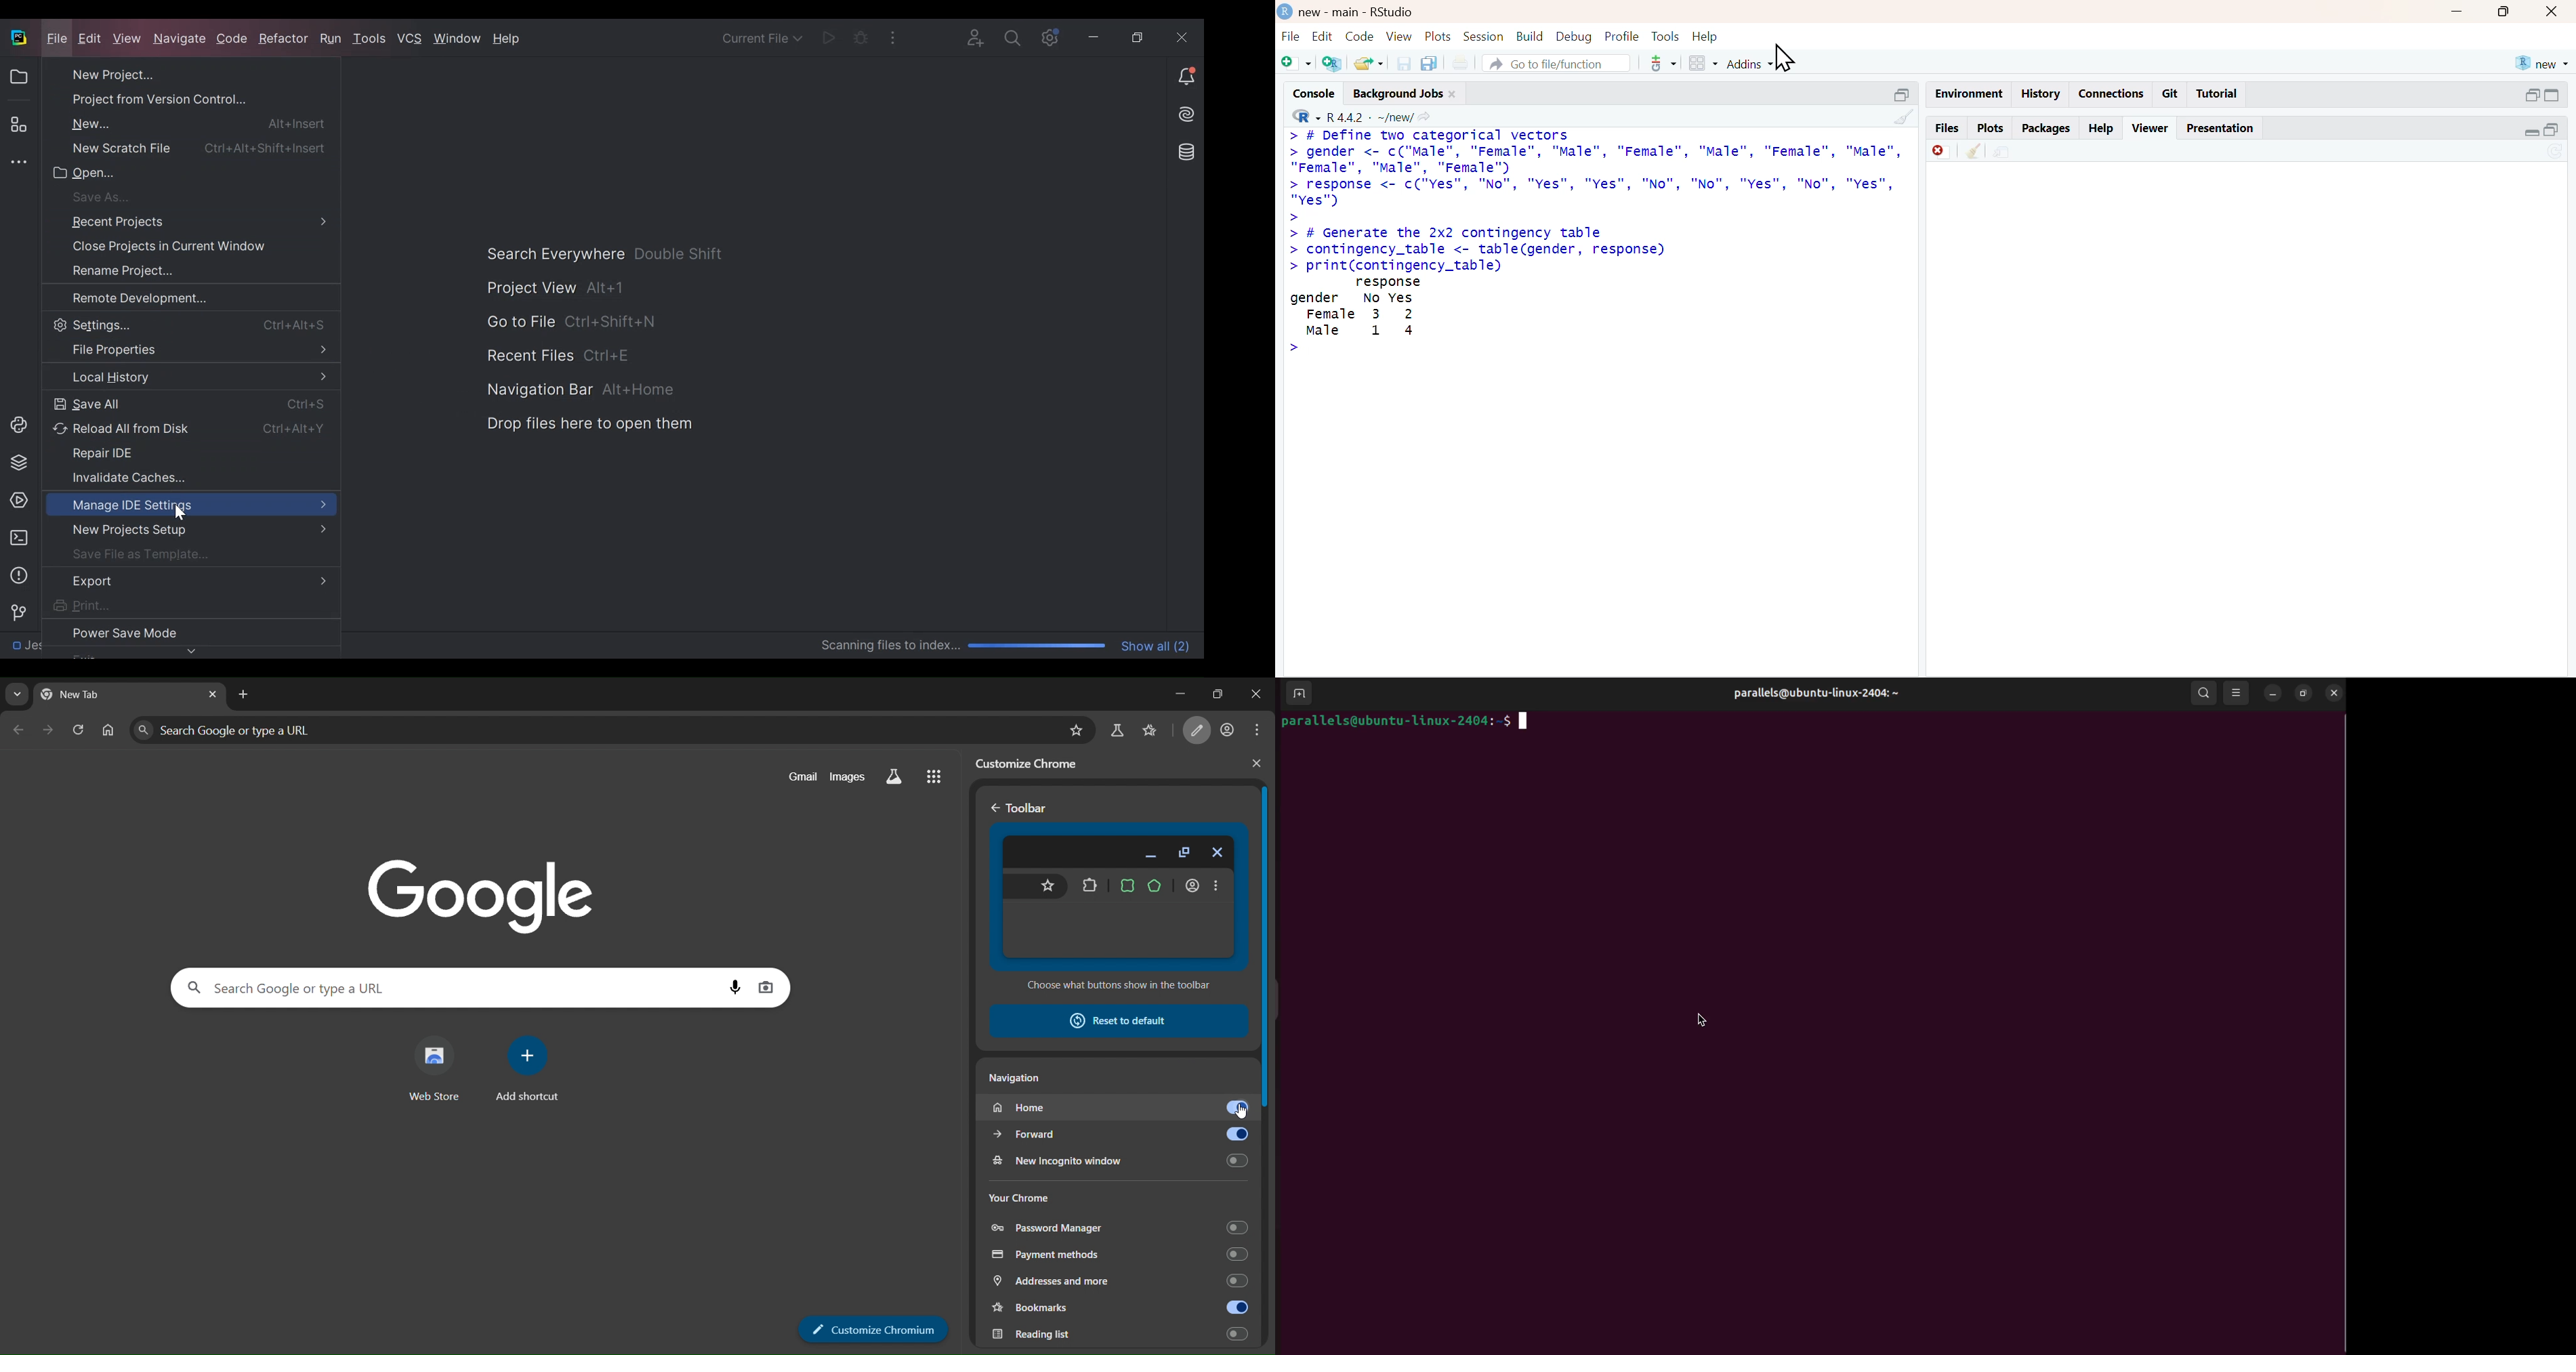 The width and height of the screenshot is (2576, 1372). I want to click on Bug, so click(861, 36).